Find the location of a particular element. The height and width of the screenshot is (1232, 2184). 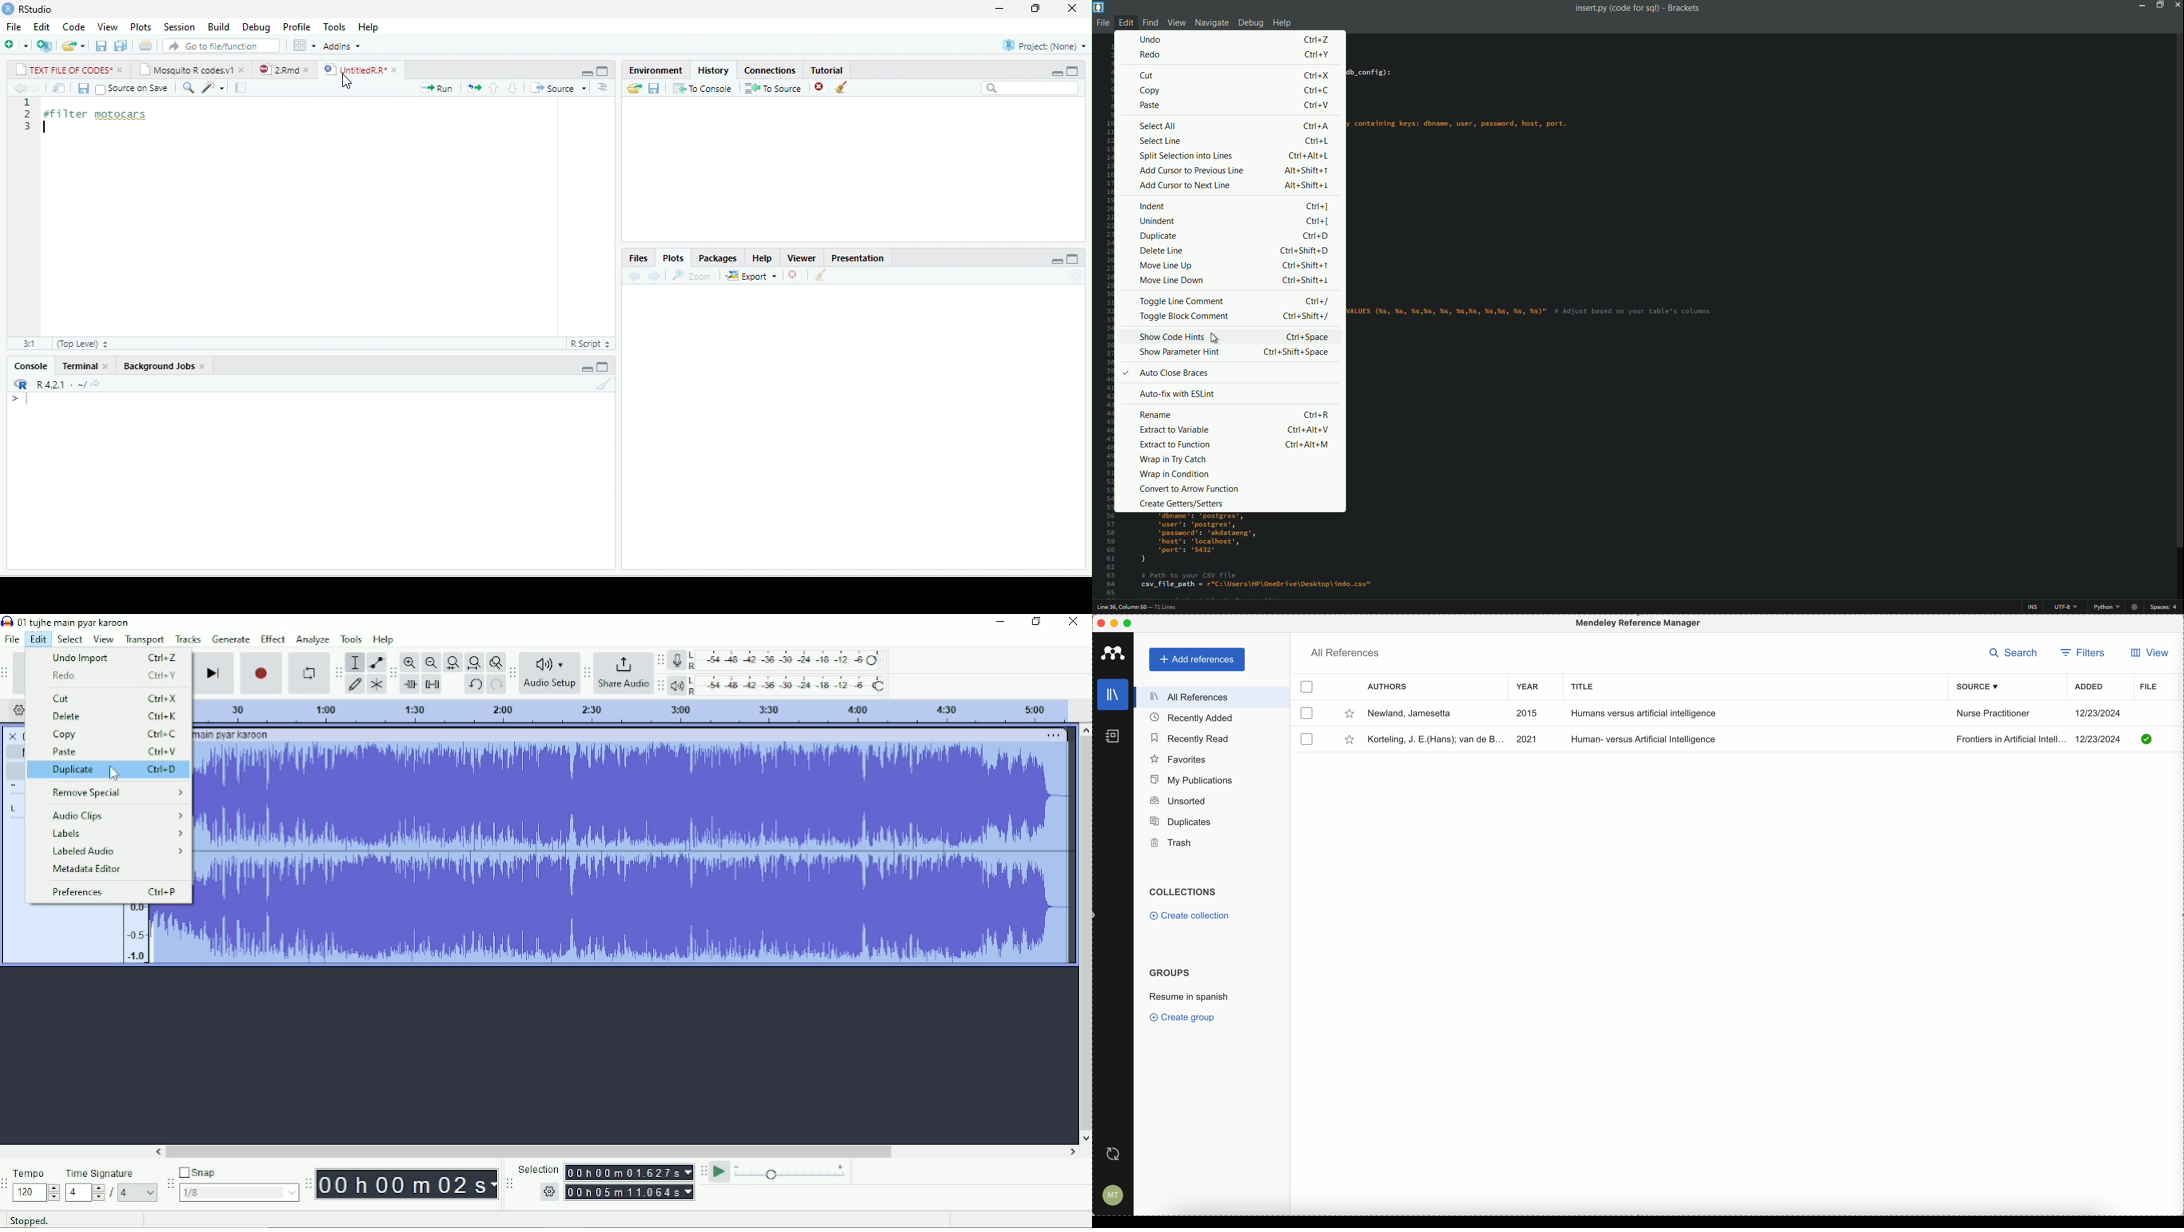

Nurse Practitioner is located at coordinates (1992, 715).